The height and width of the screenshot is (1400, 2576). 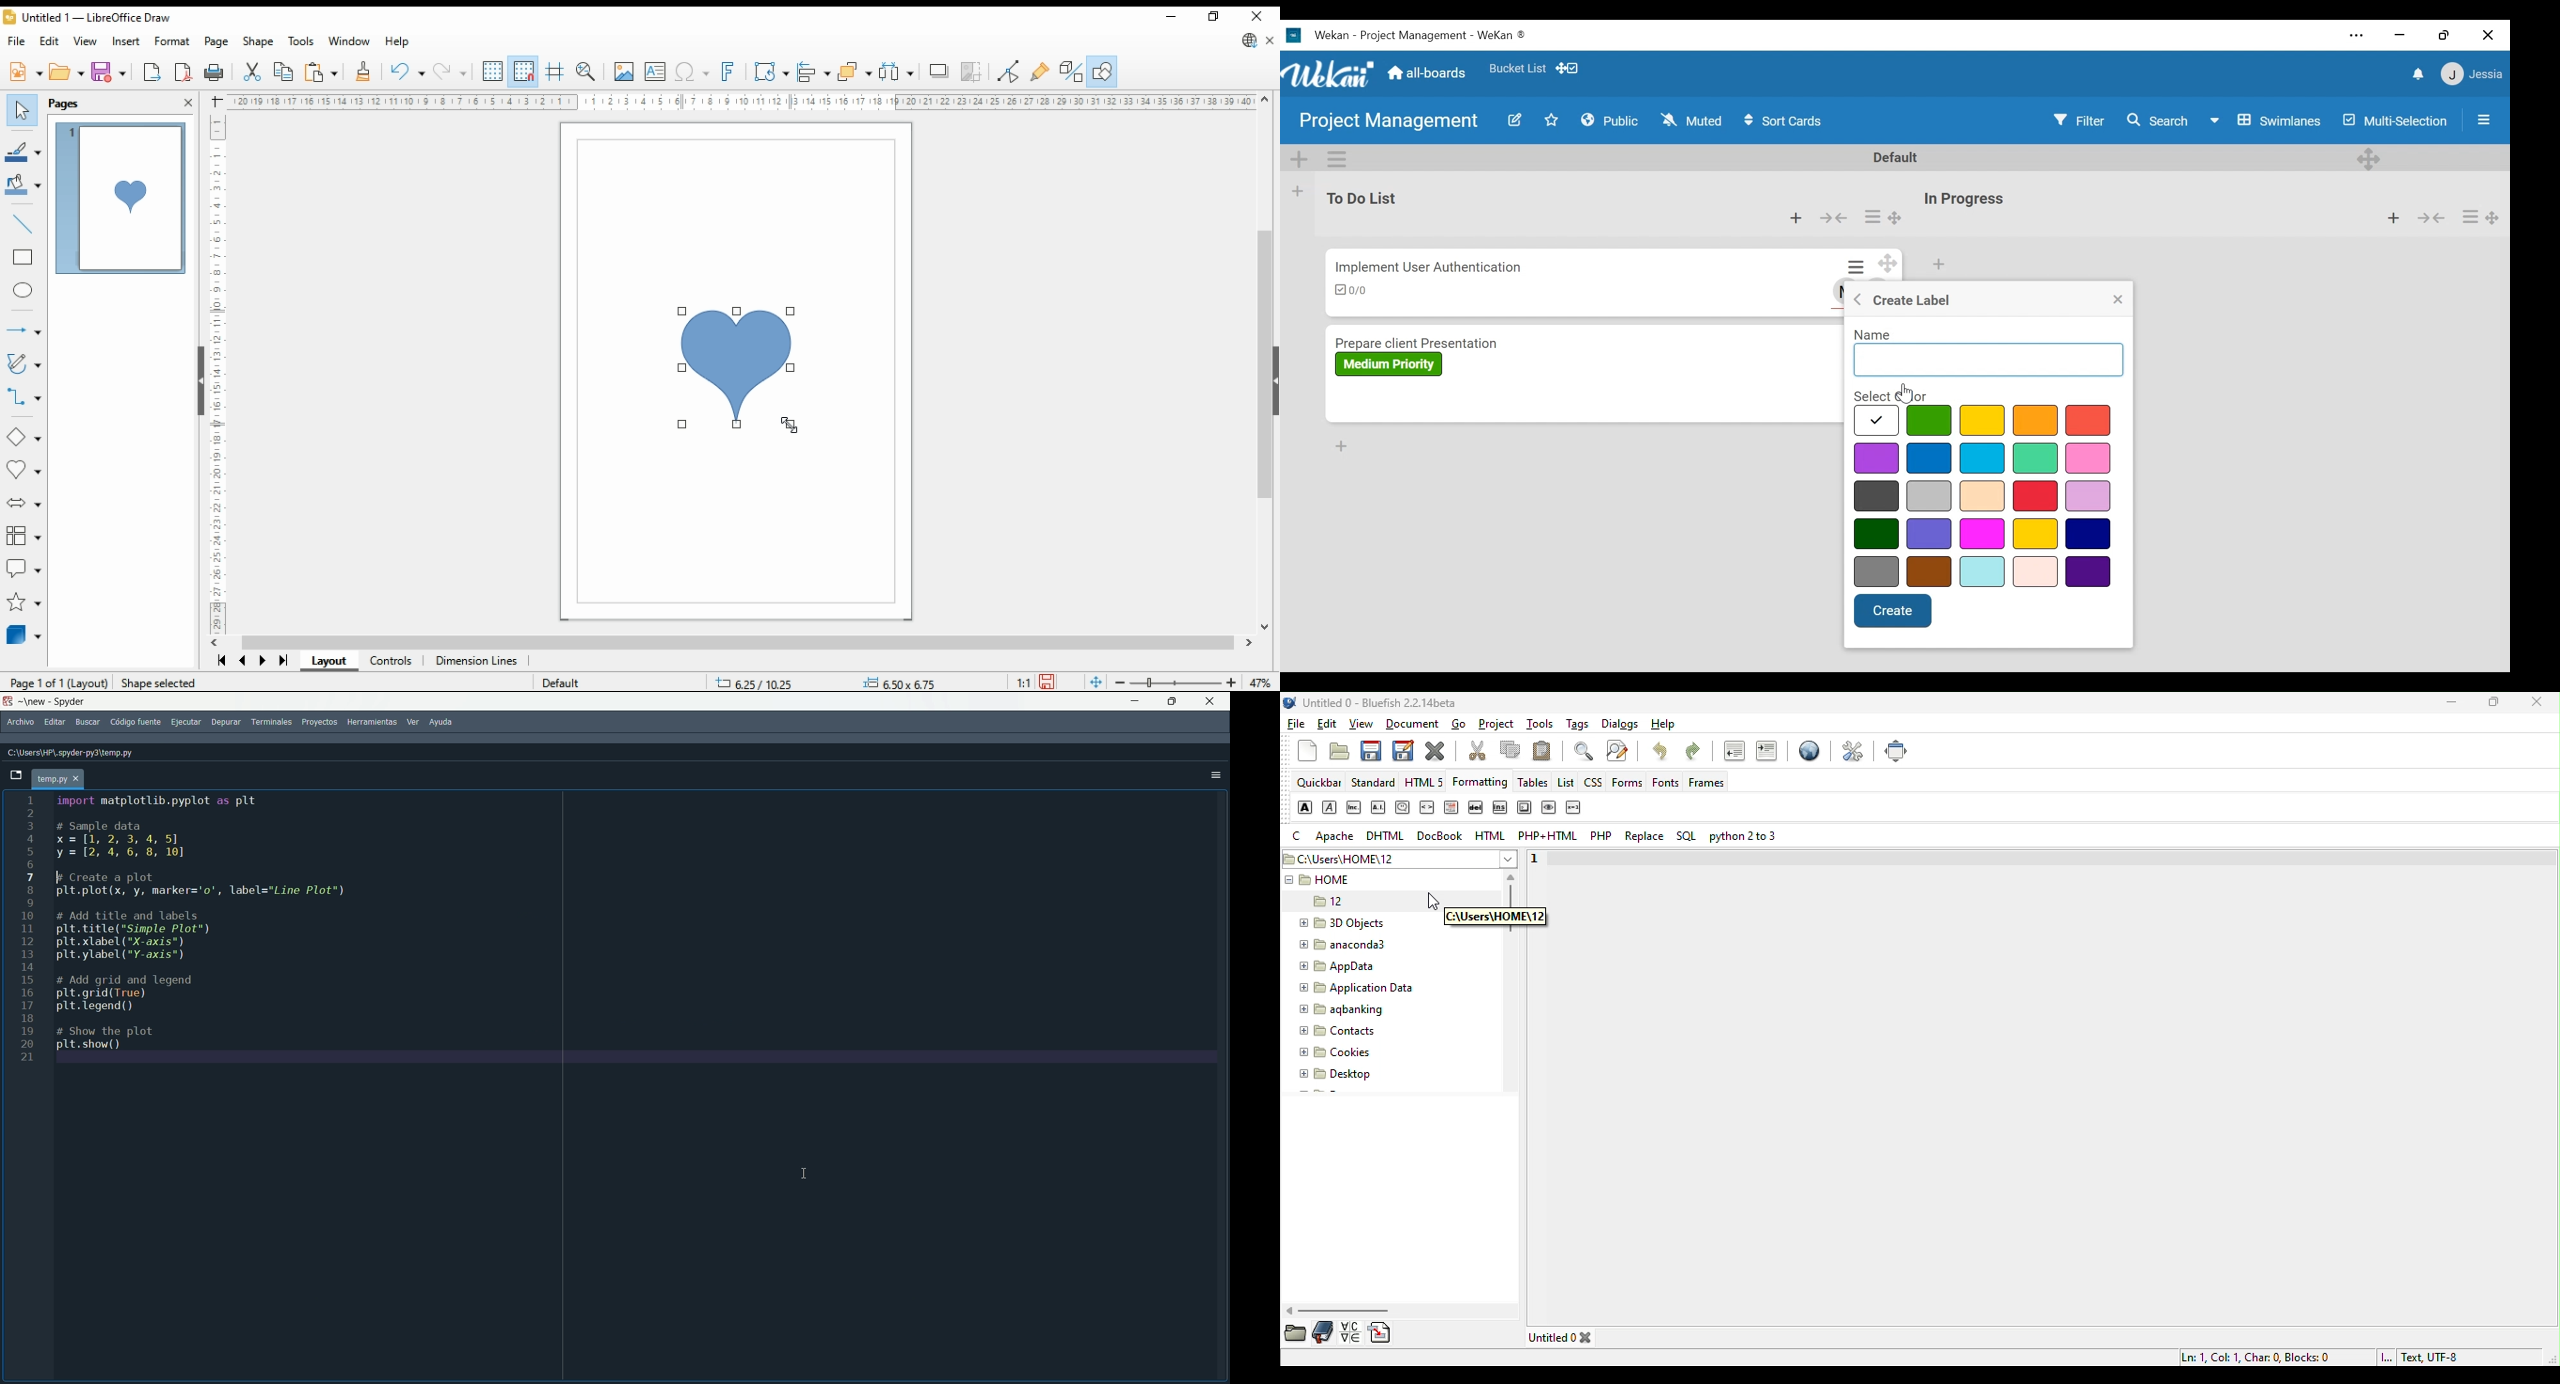 What do you see at coordinates (556, 72) in the screenshot?
I see `helplines while moving` at bounding box center [556, 72].